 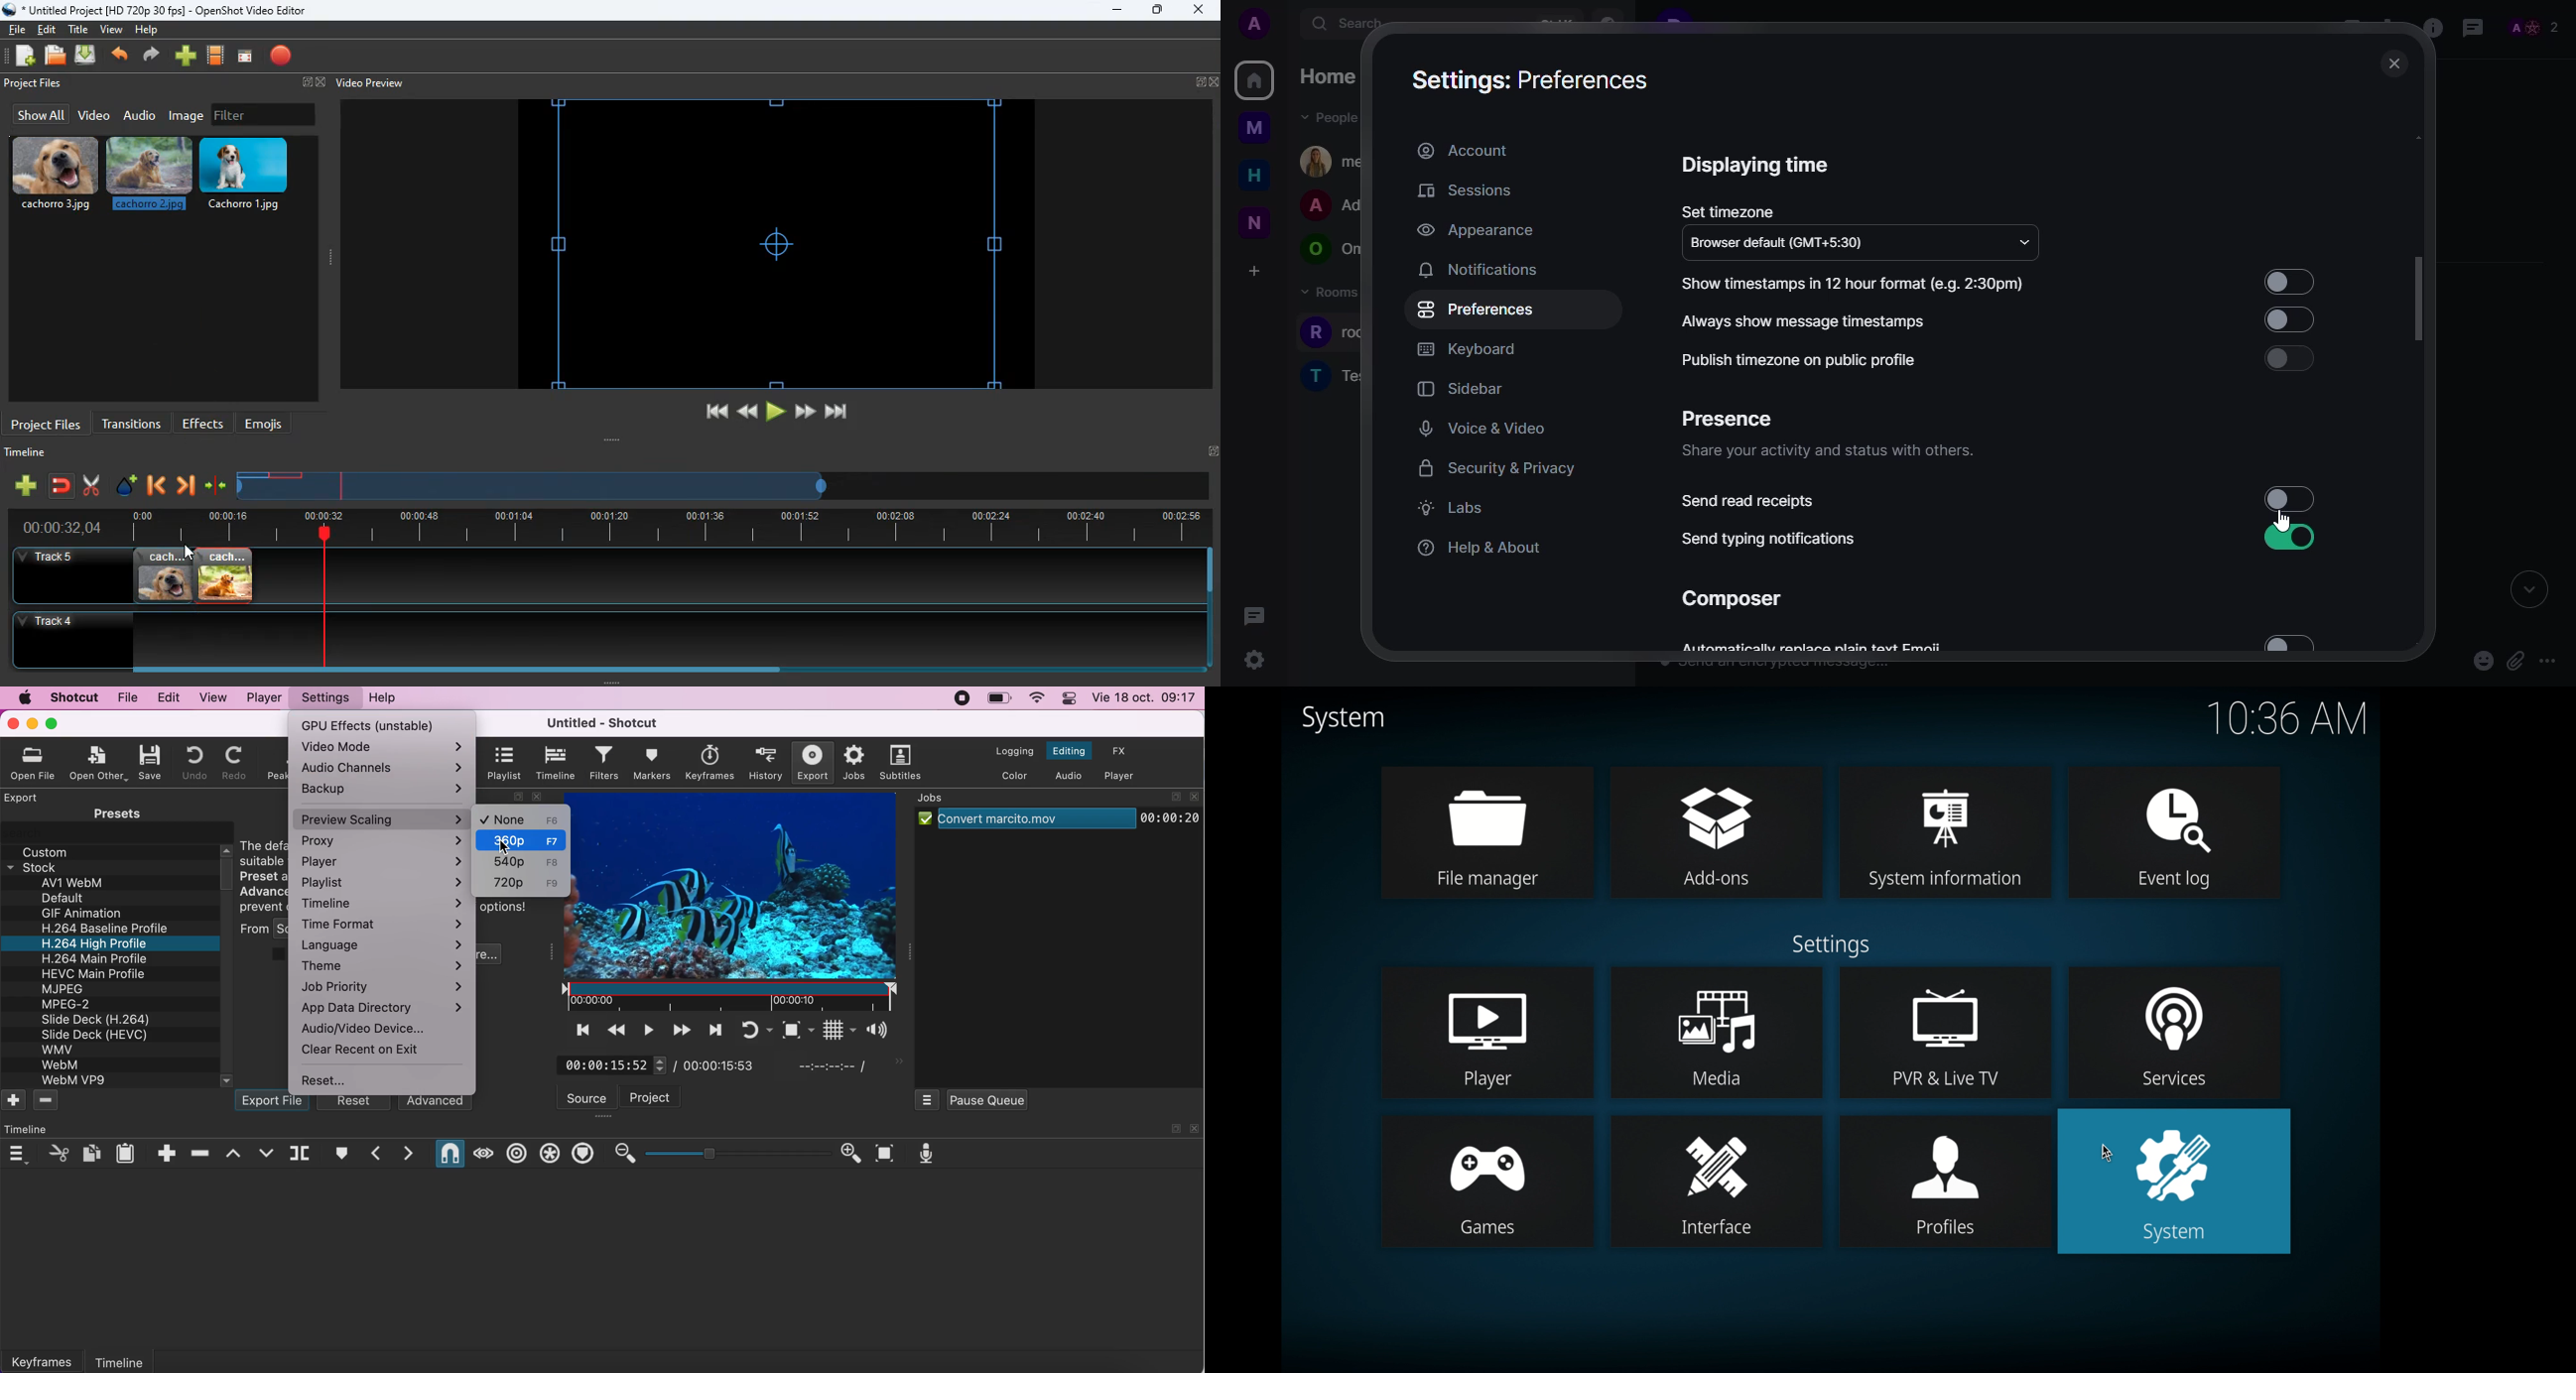 What do you see at coordinates (1947, 832) in the screenshot?
I see `system information` at bounding box center [1947, 832].